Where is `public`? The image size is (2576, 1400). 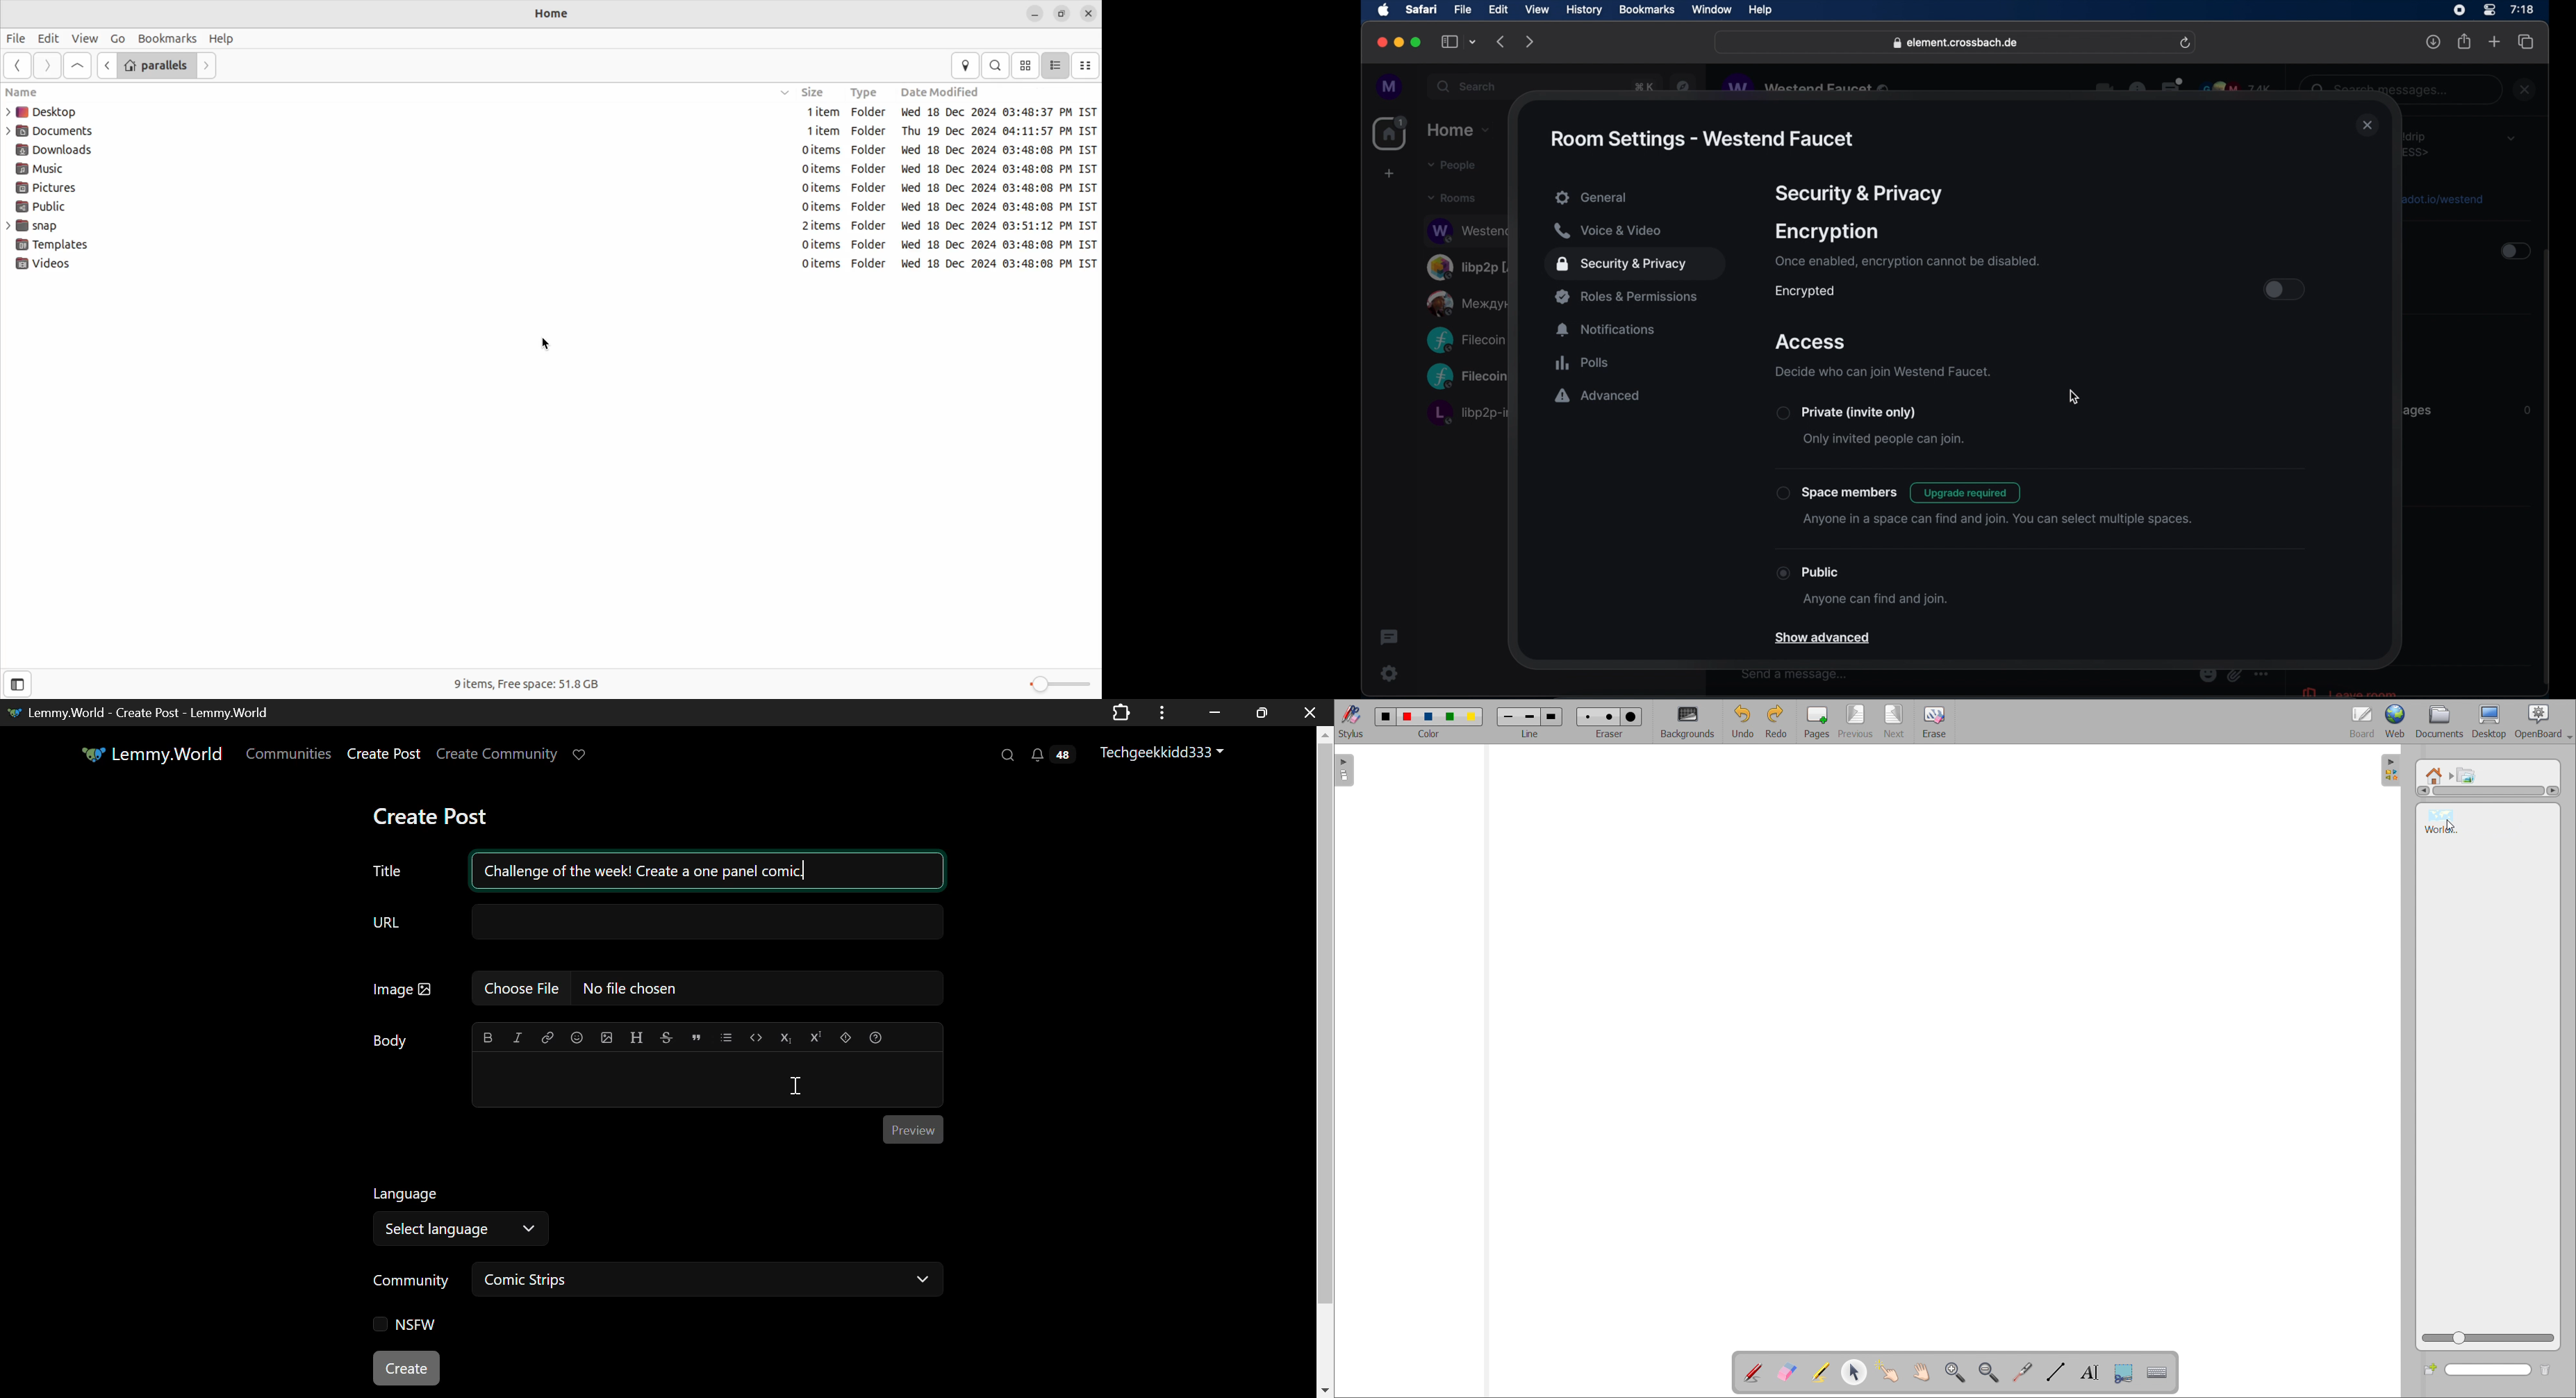
public is located at coordinates (1808, 572).